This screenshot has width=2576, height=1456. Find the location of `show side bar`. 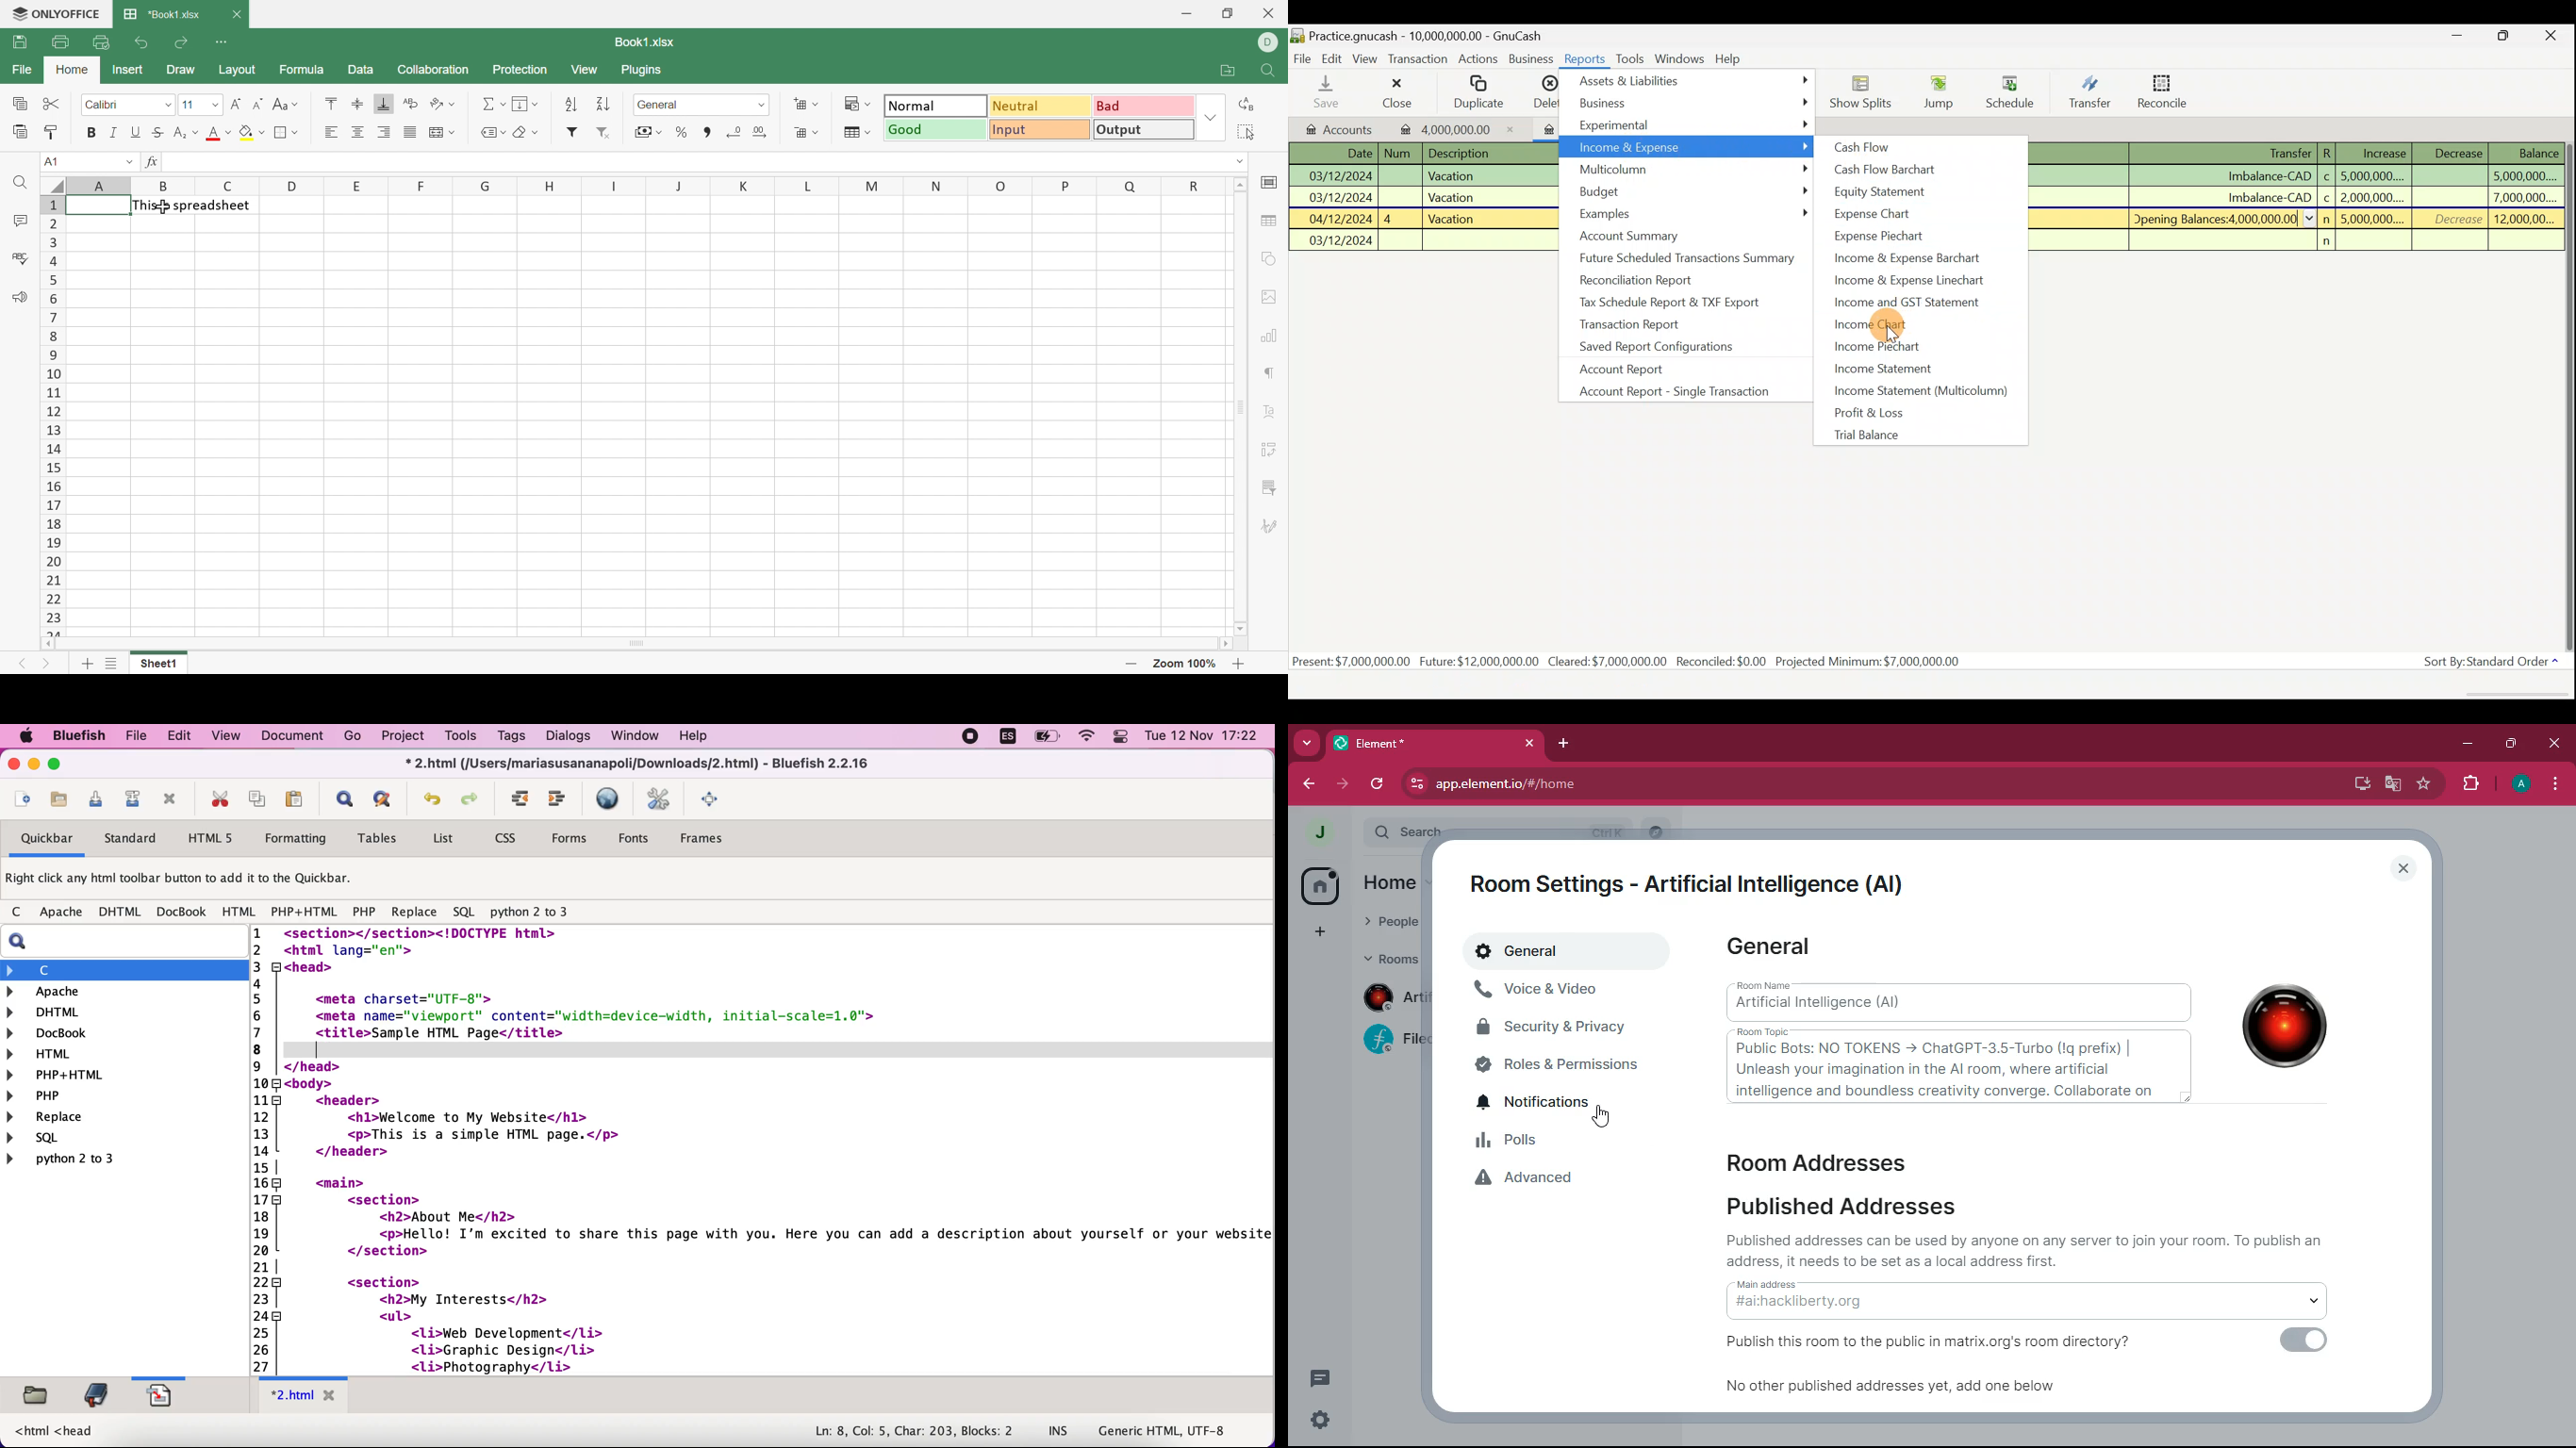

show side bar is located at coordinates (344, 799).